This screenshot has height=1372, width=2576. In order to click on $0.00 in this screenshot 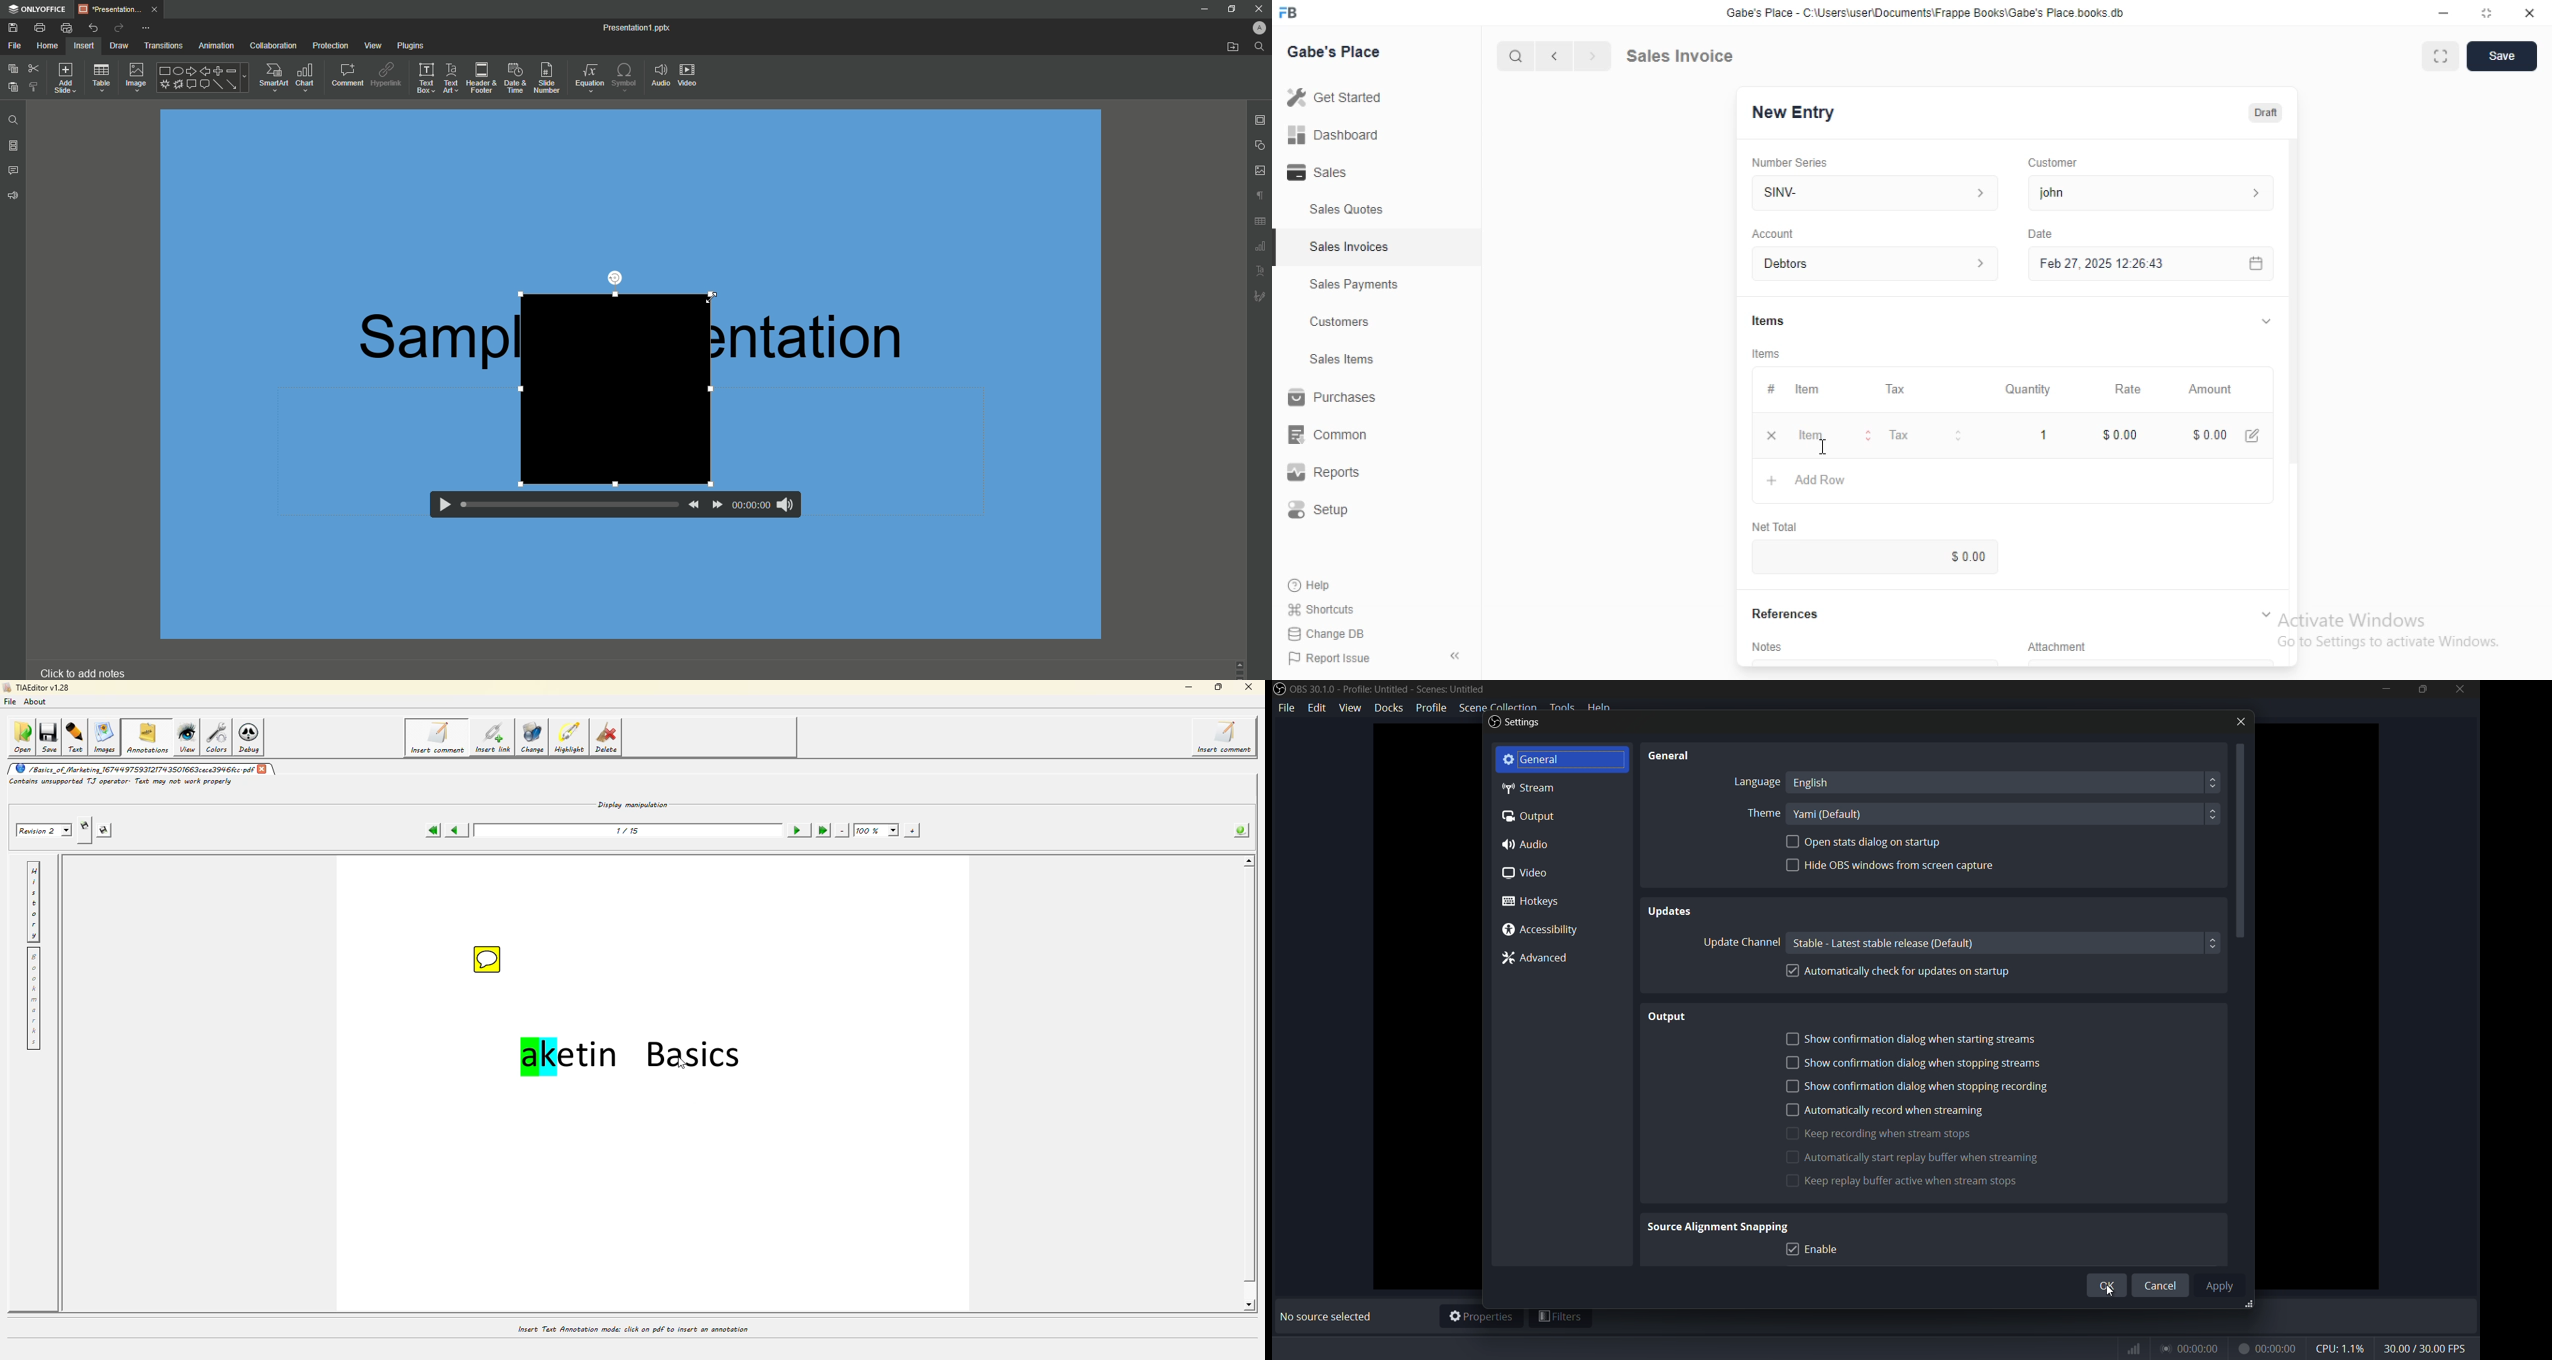, I will do `click(2121, 434)`.